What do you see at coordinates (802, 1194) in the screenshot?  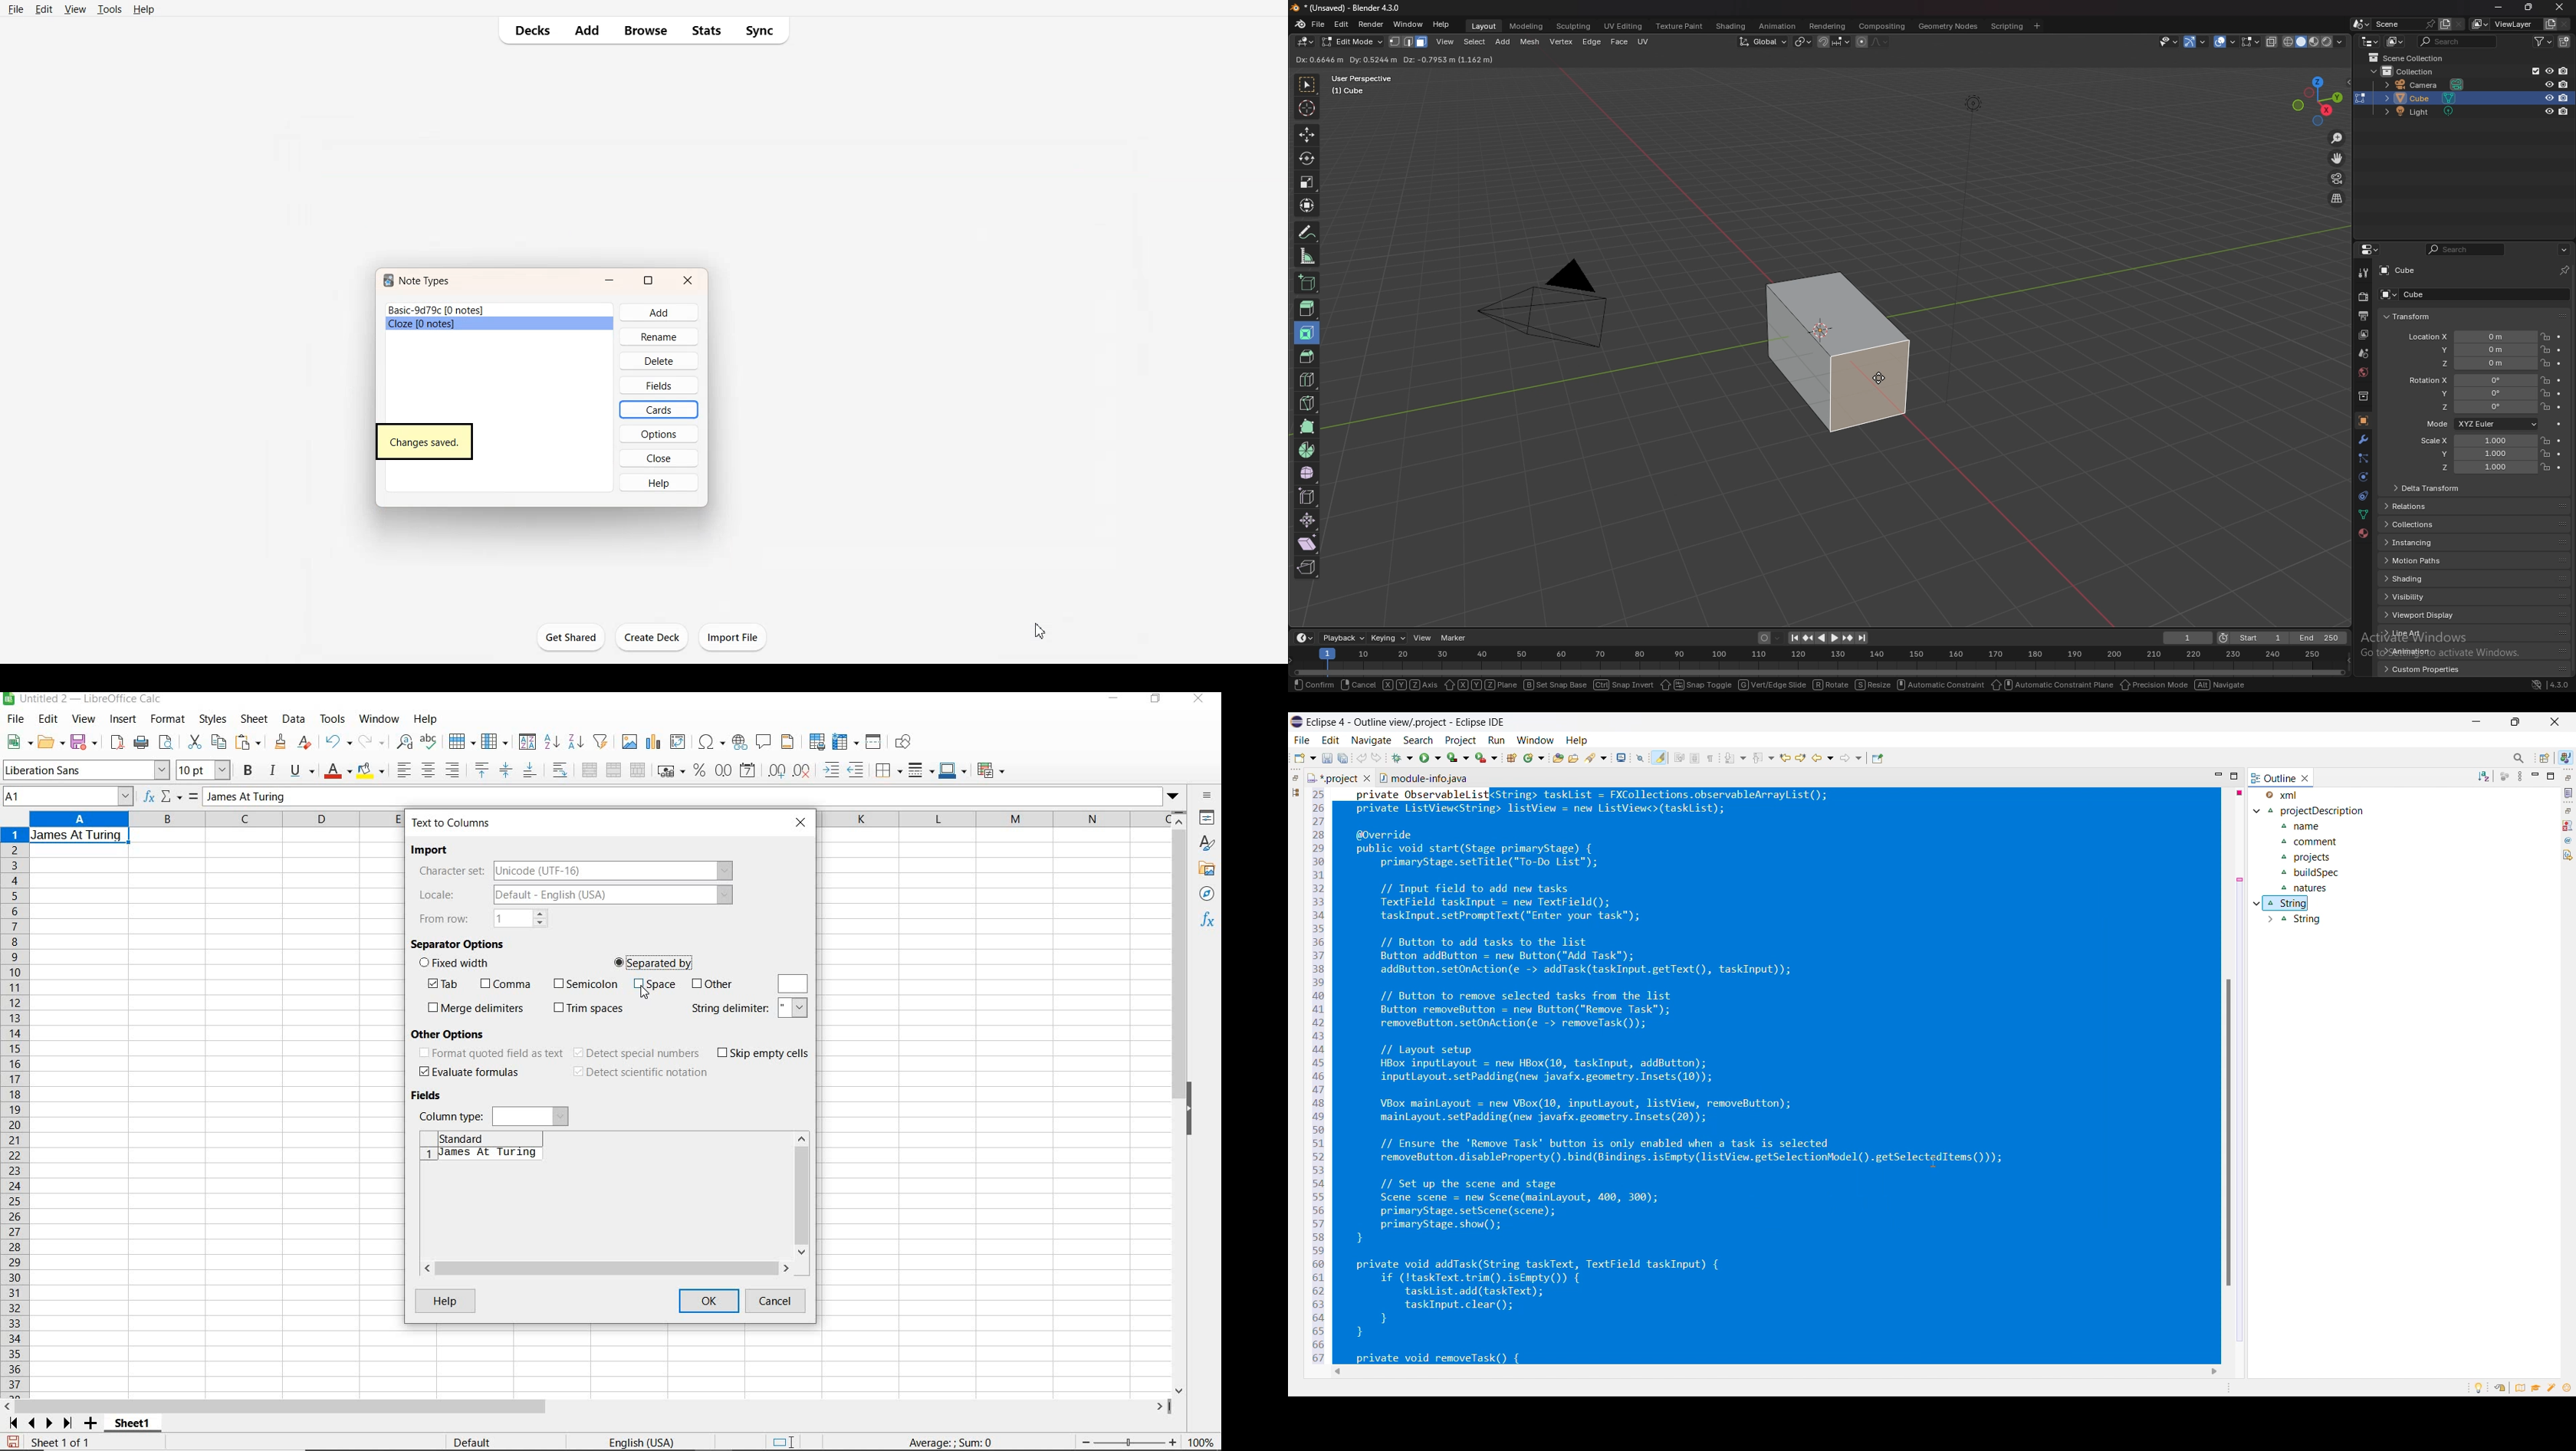 I see `scrollbar` at bounding box center [802, 1194].